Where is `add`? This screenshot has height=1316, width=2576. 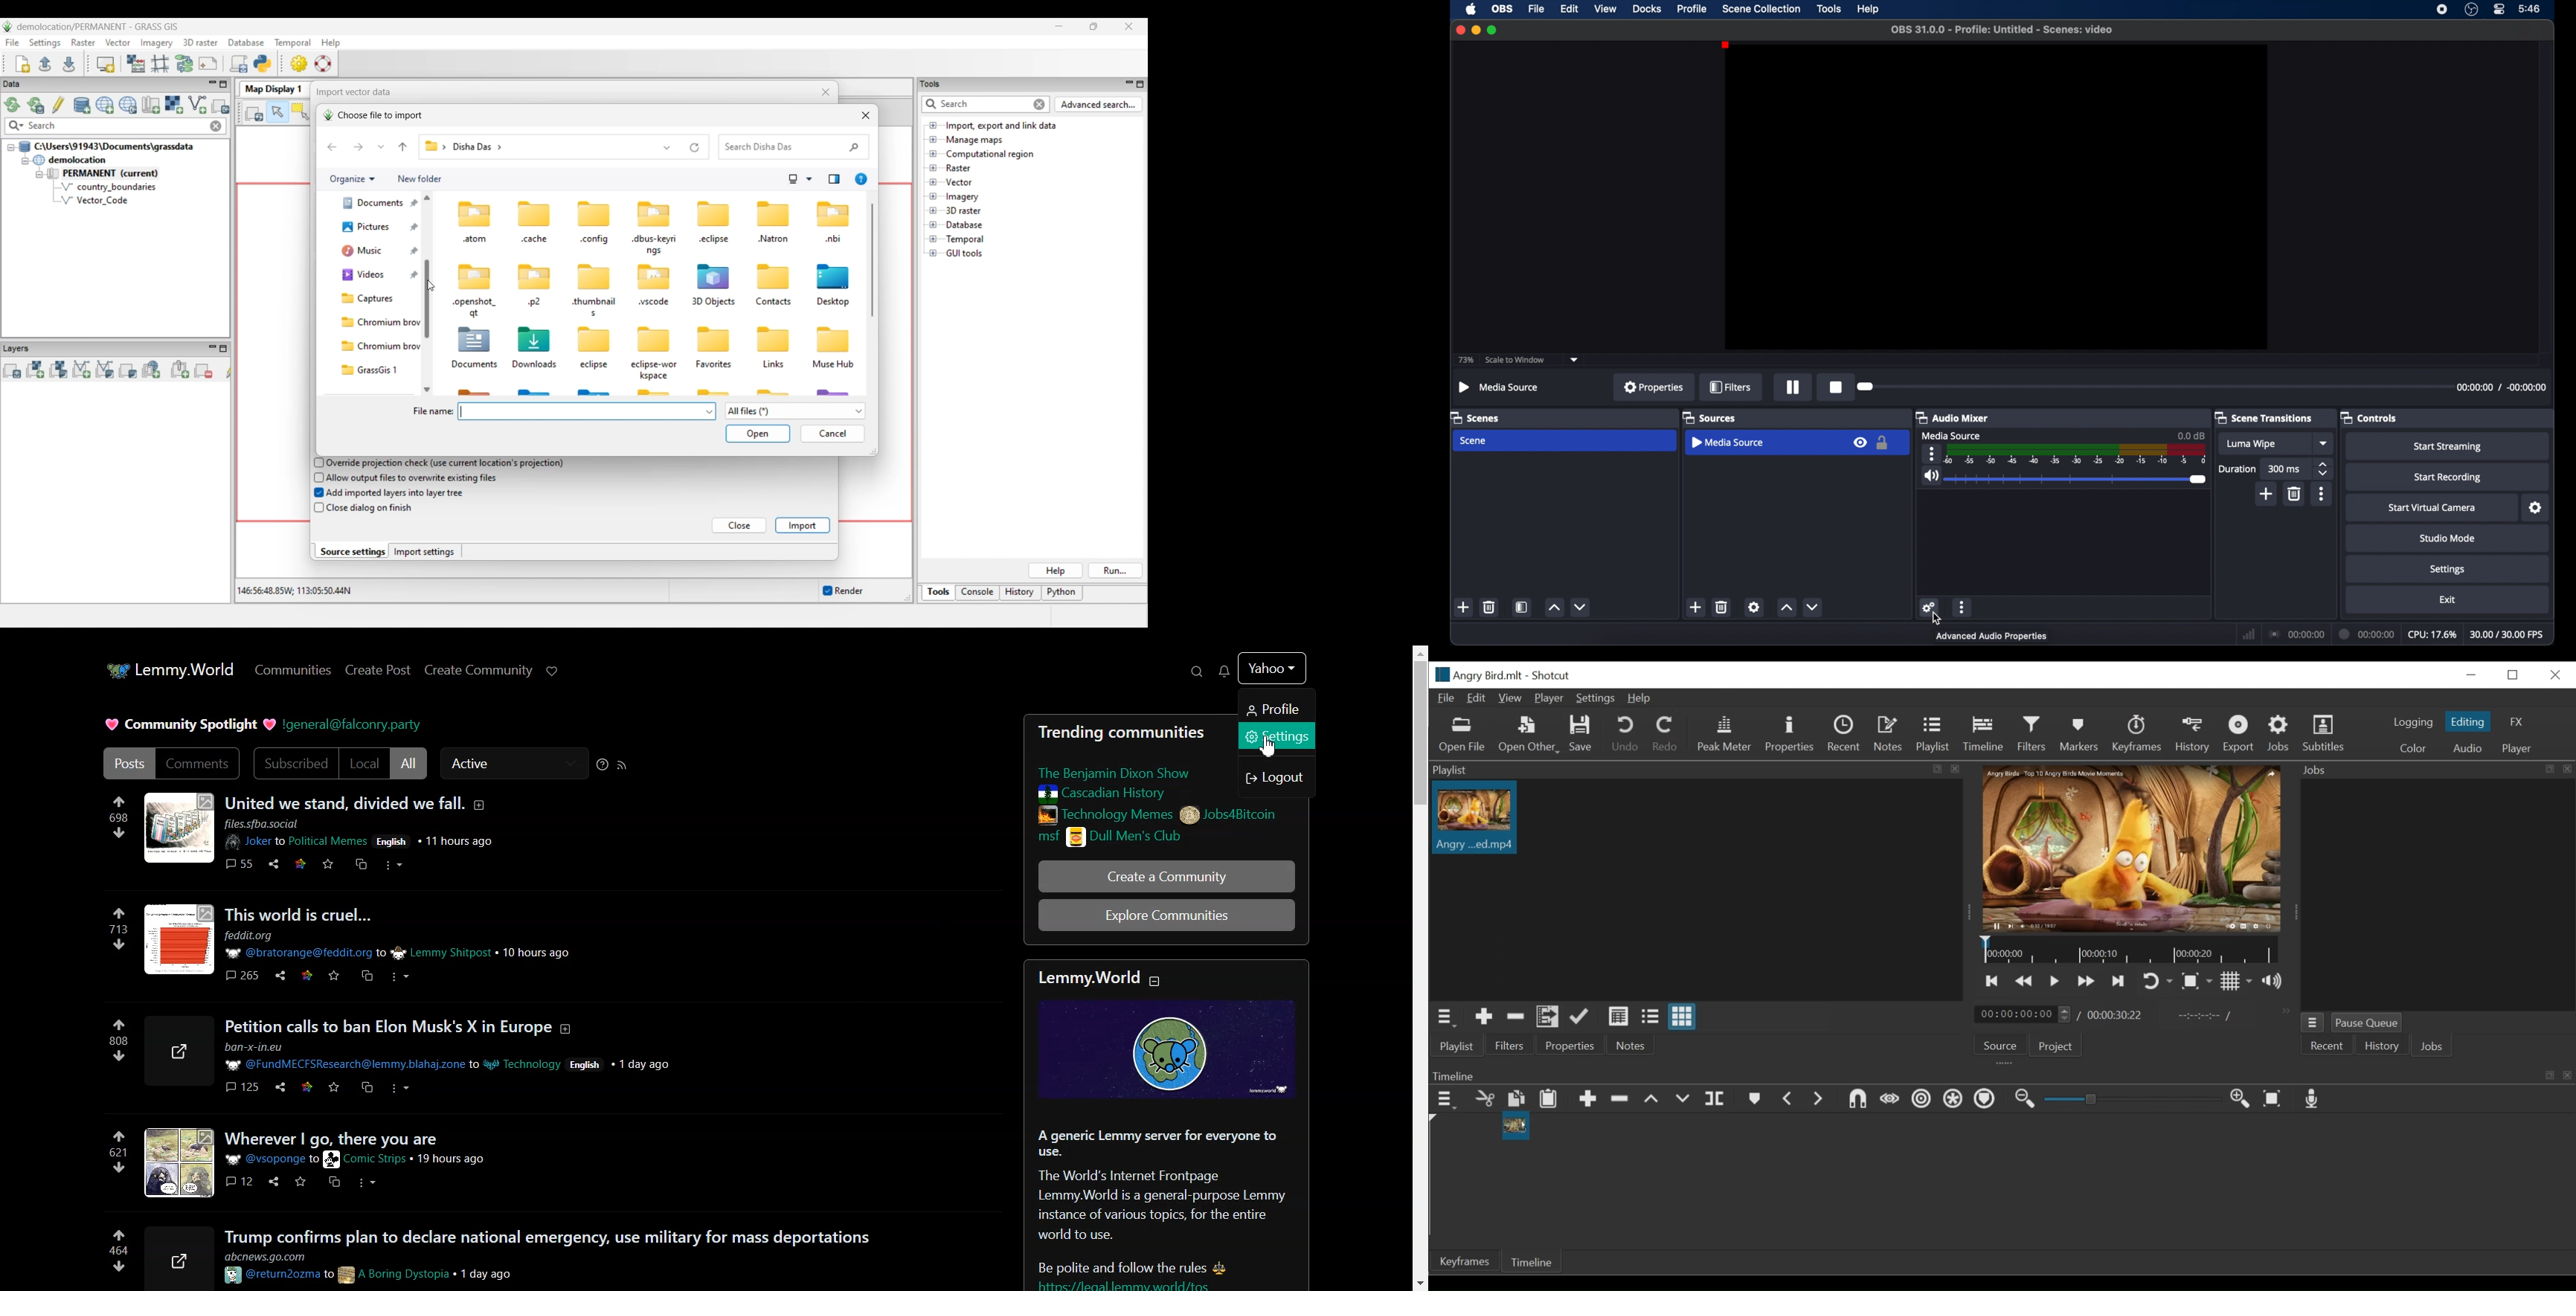 add is located at coordinates (484, 808).